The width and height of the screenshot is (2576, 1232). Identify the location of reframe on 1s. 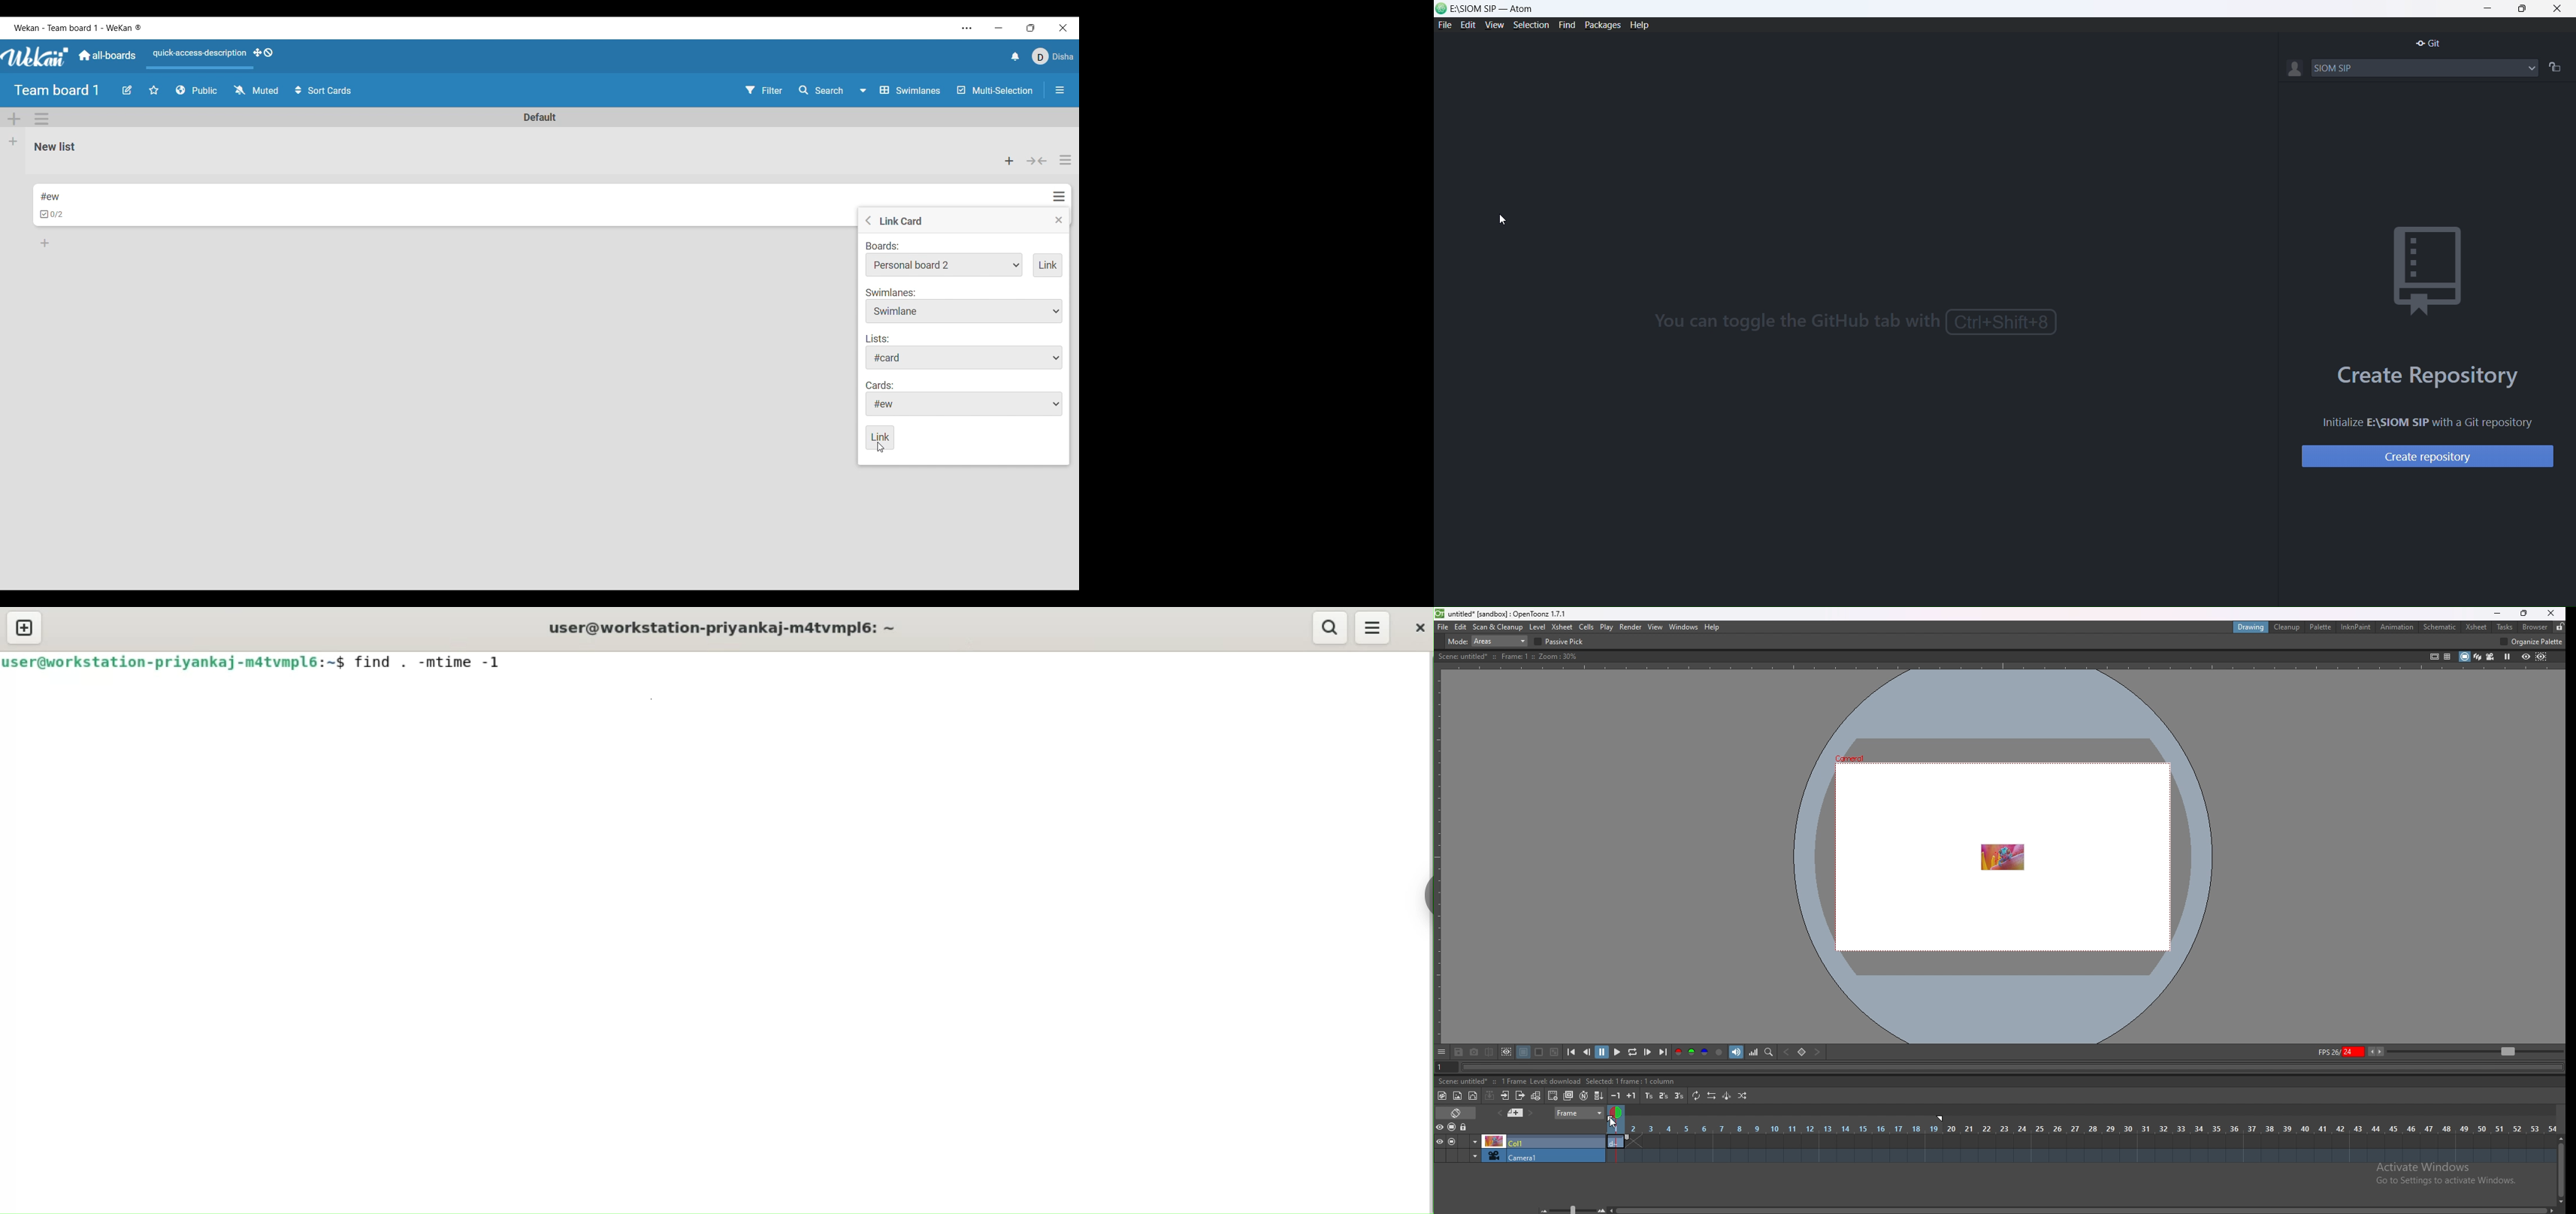
(1649, 1096).